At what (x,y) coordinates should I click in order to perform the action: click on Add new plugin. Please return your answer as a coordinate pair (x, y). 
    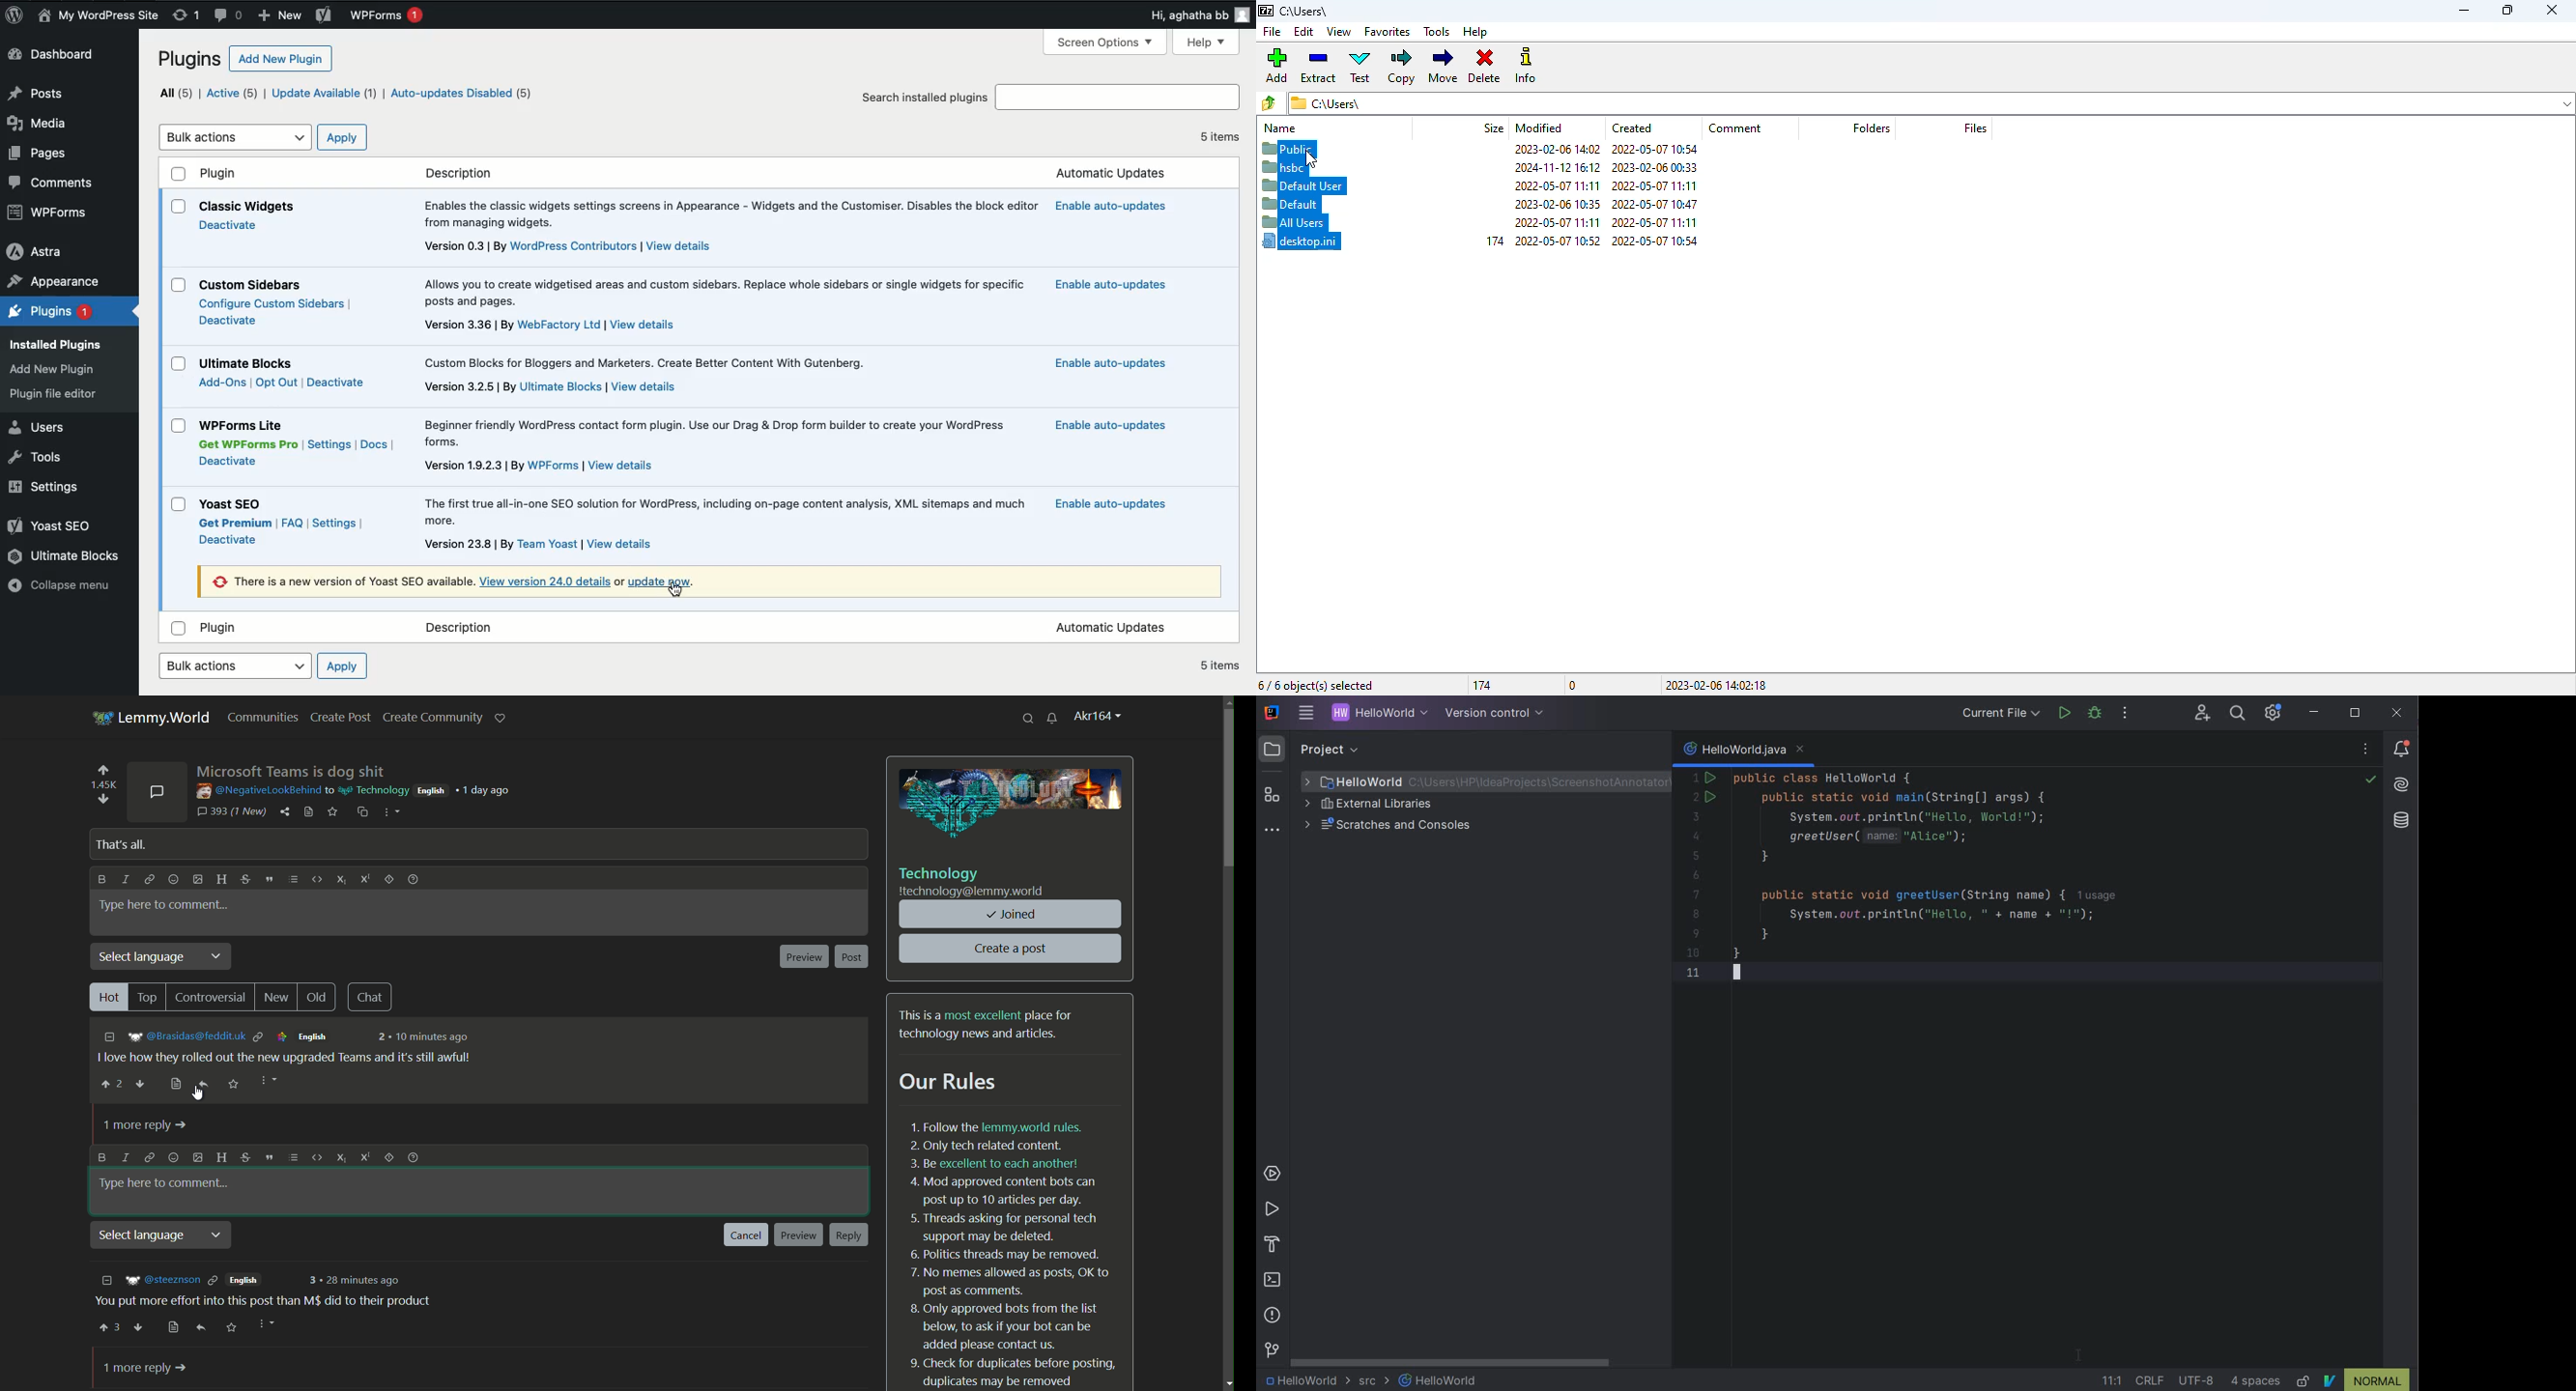
    Looking at the image, I should click on (283, 58).